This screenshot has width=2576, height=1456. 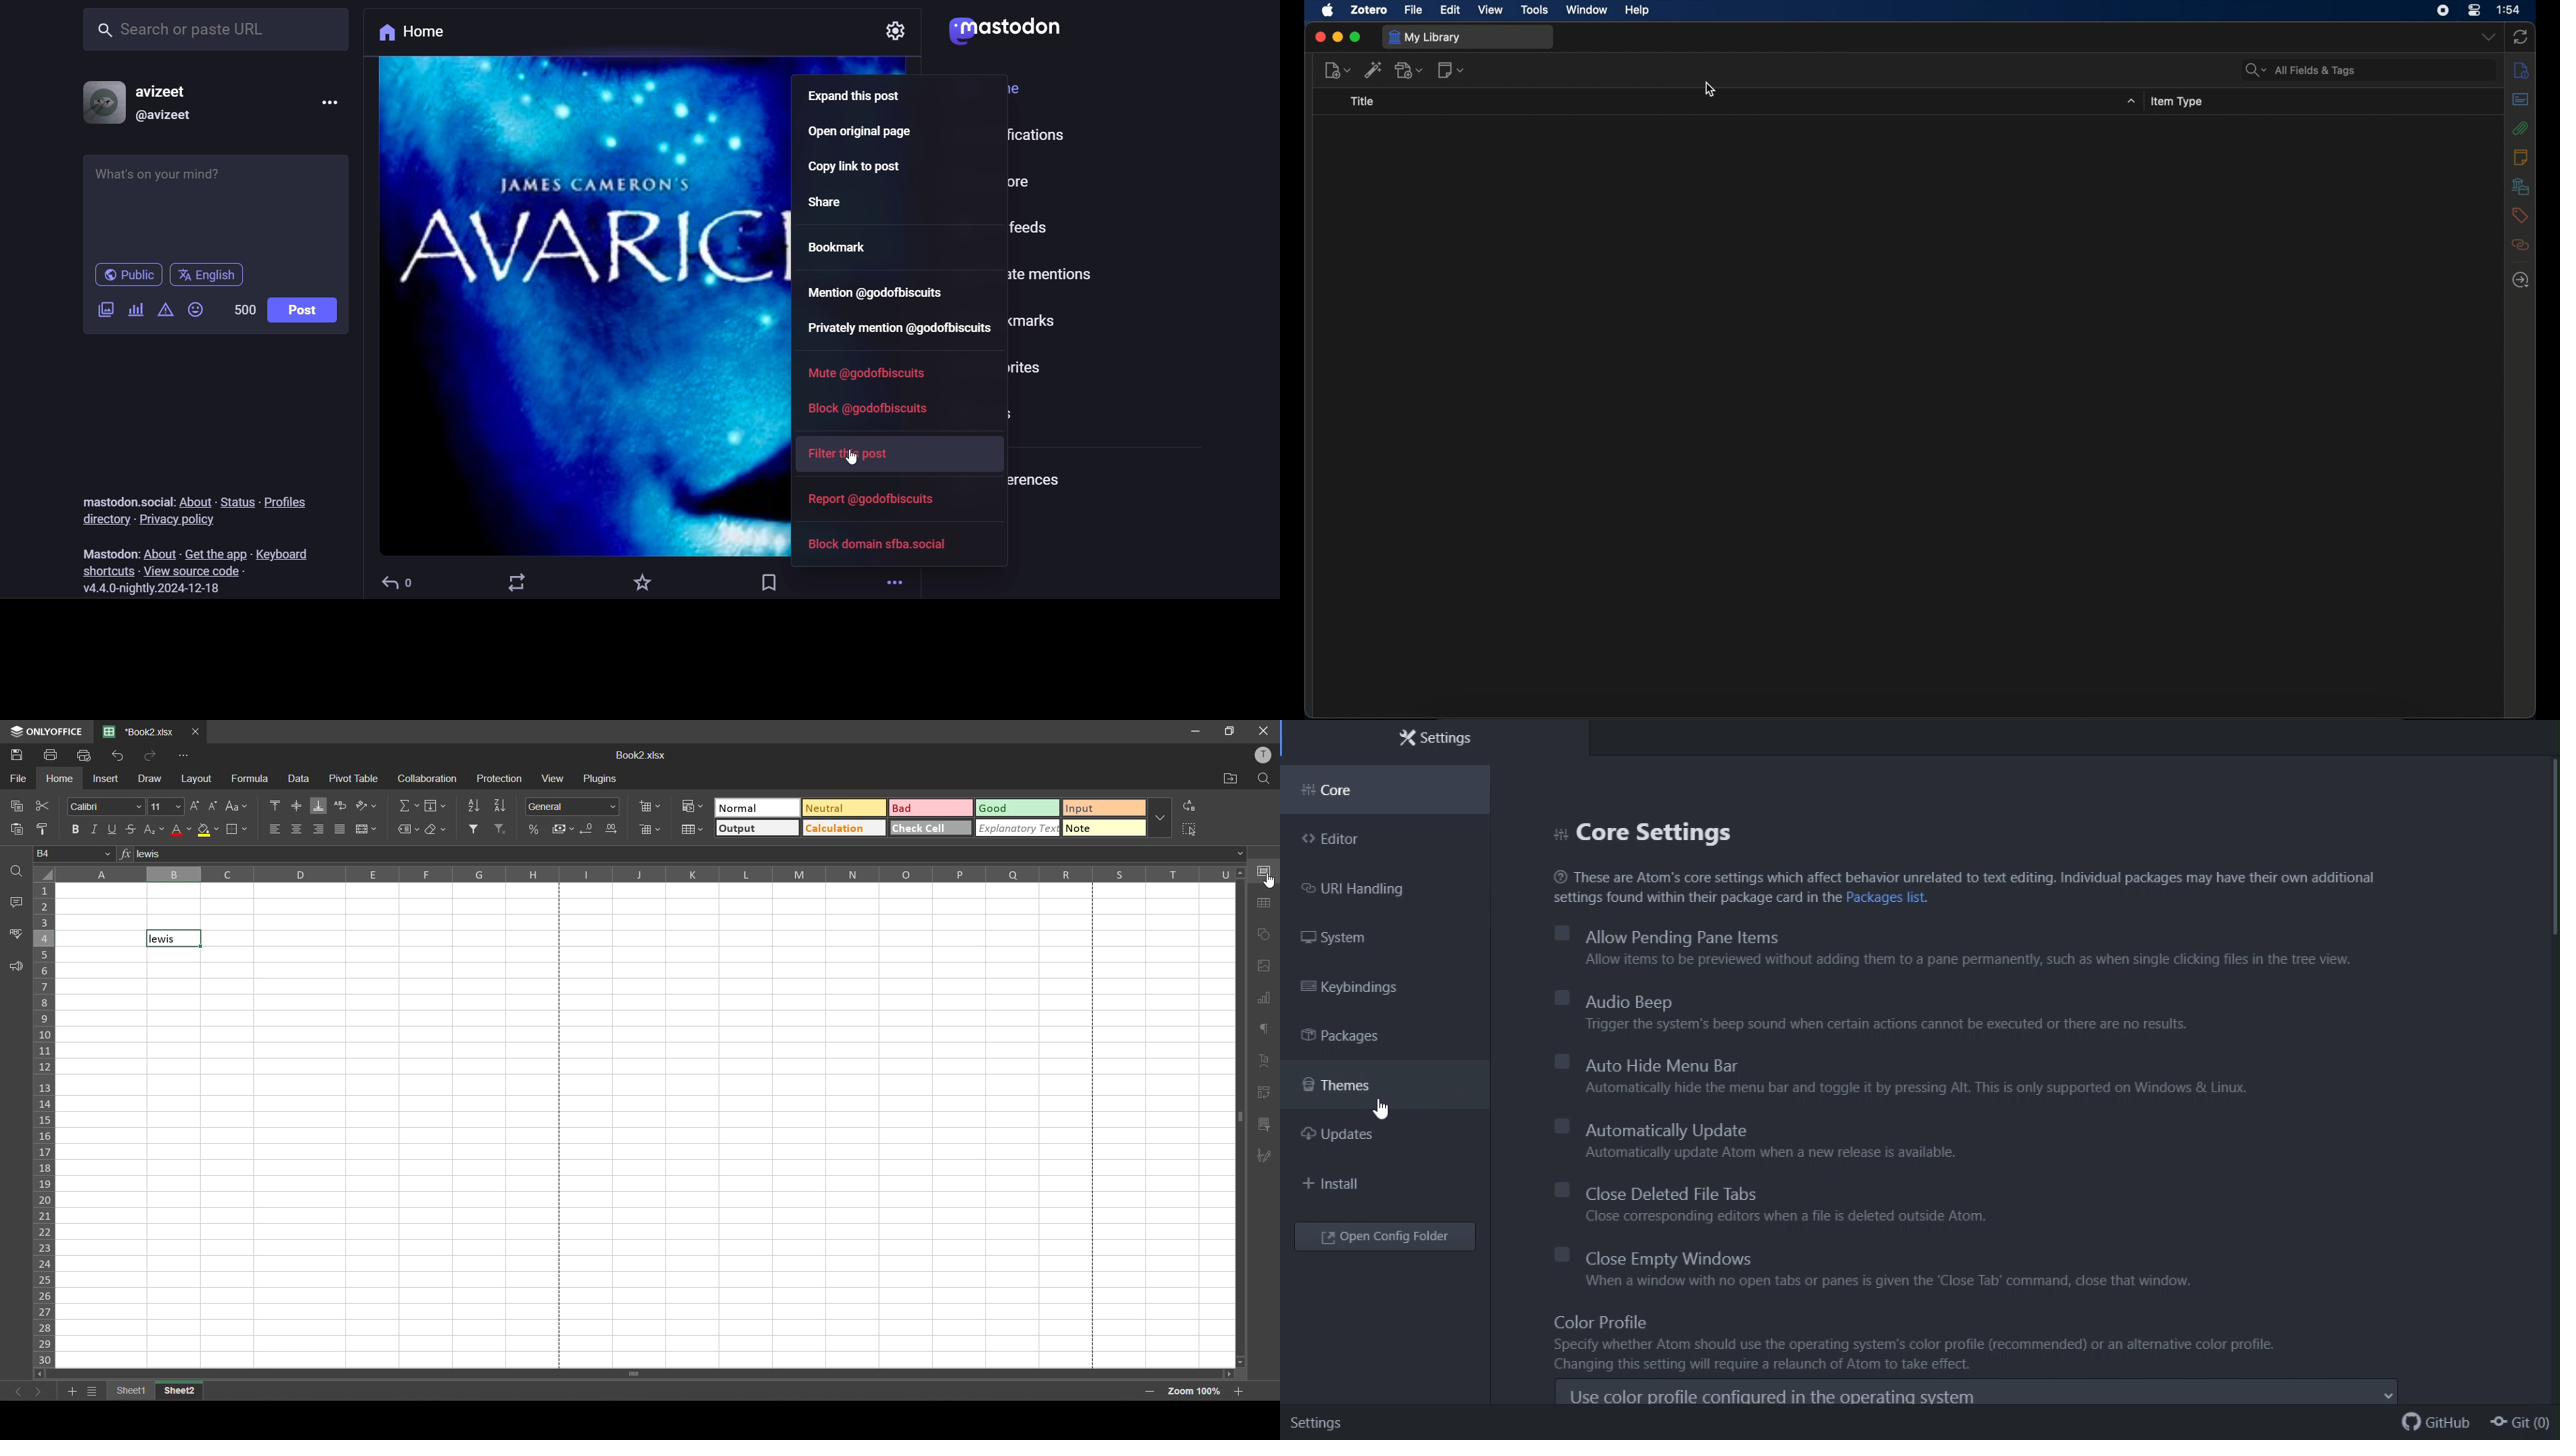 What do you see at coordinates (2488, 37) in the screenshot?
I see `dropdown` at bounding box center [2488, 37].